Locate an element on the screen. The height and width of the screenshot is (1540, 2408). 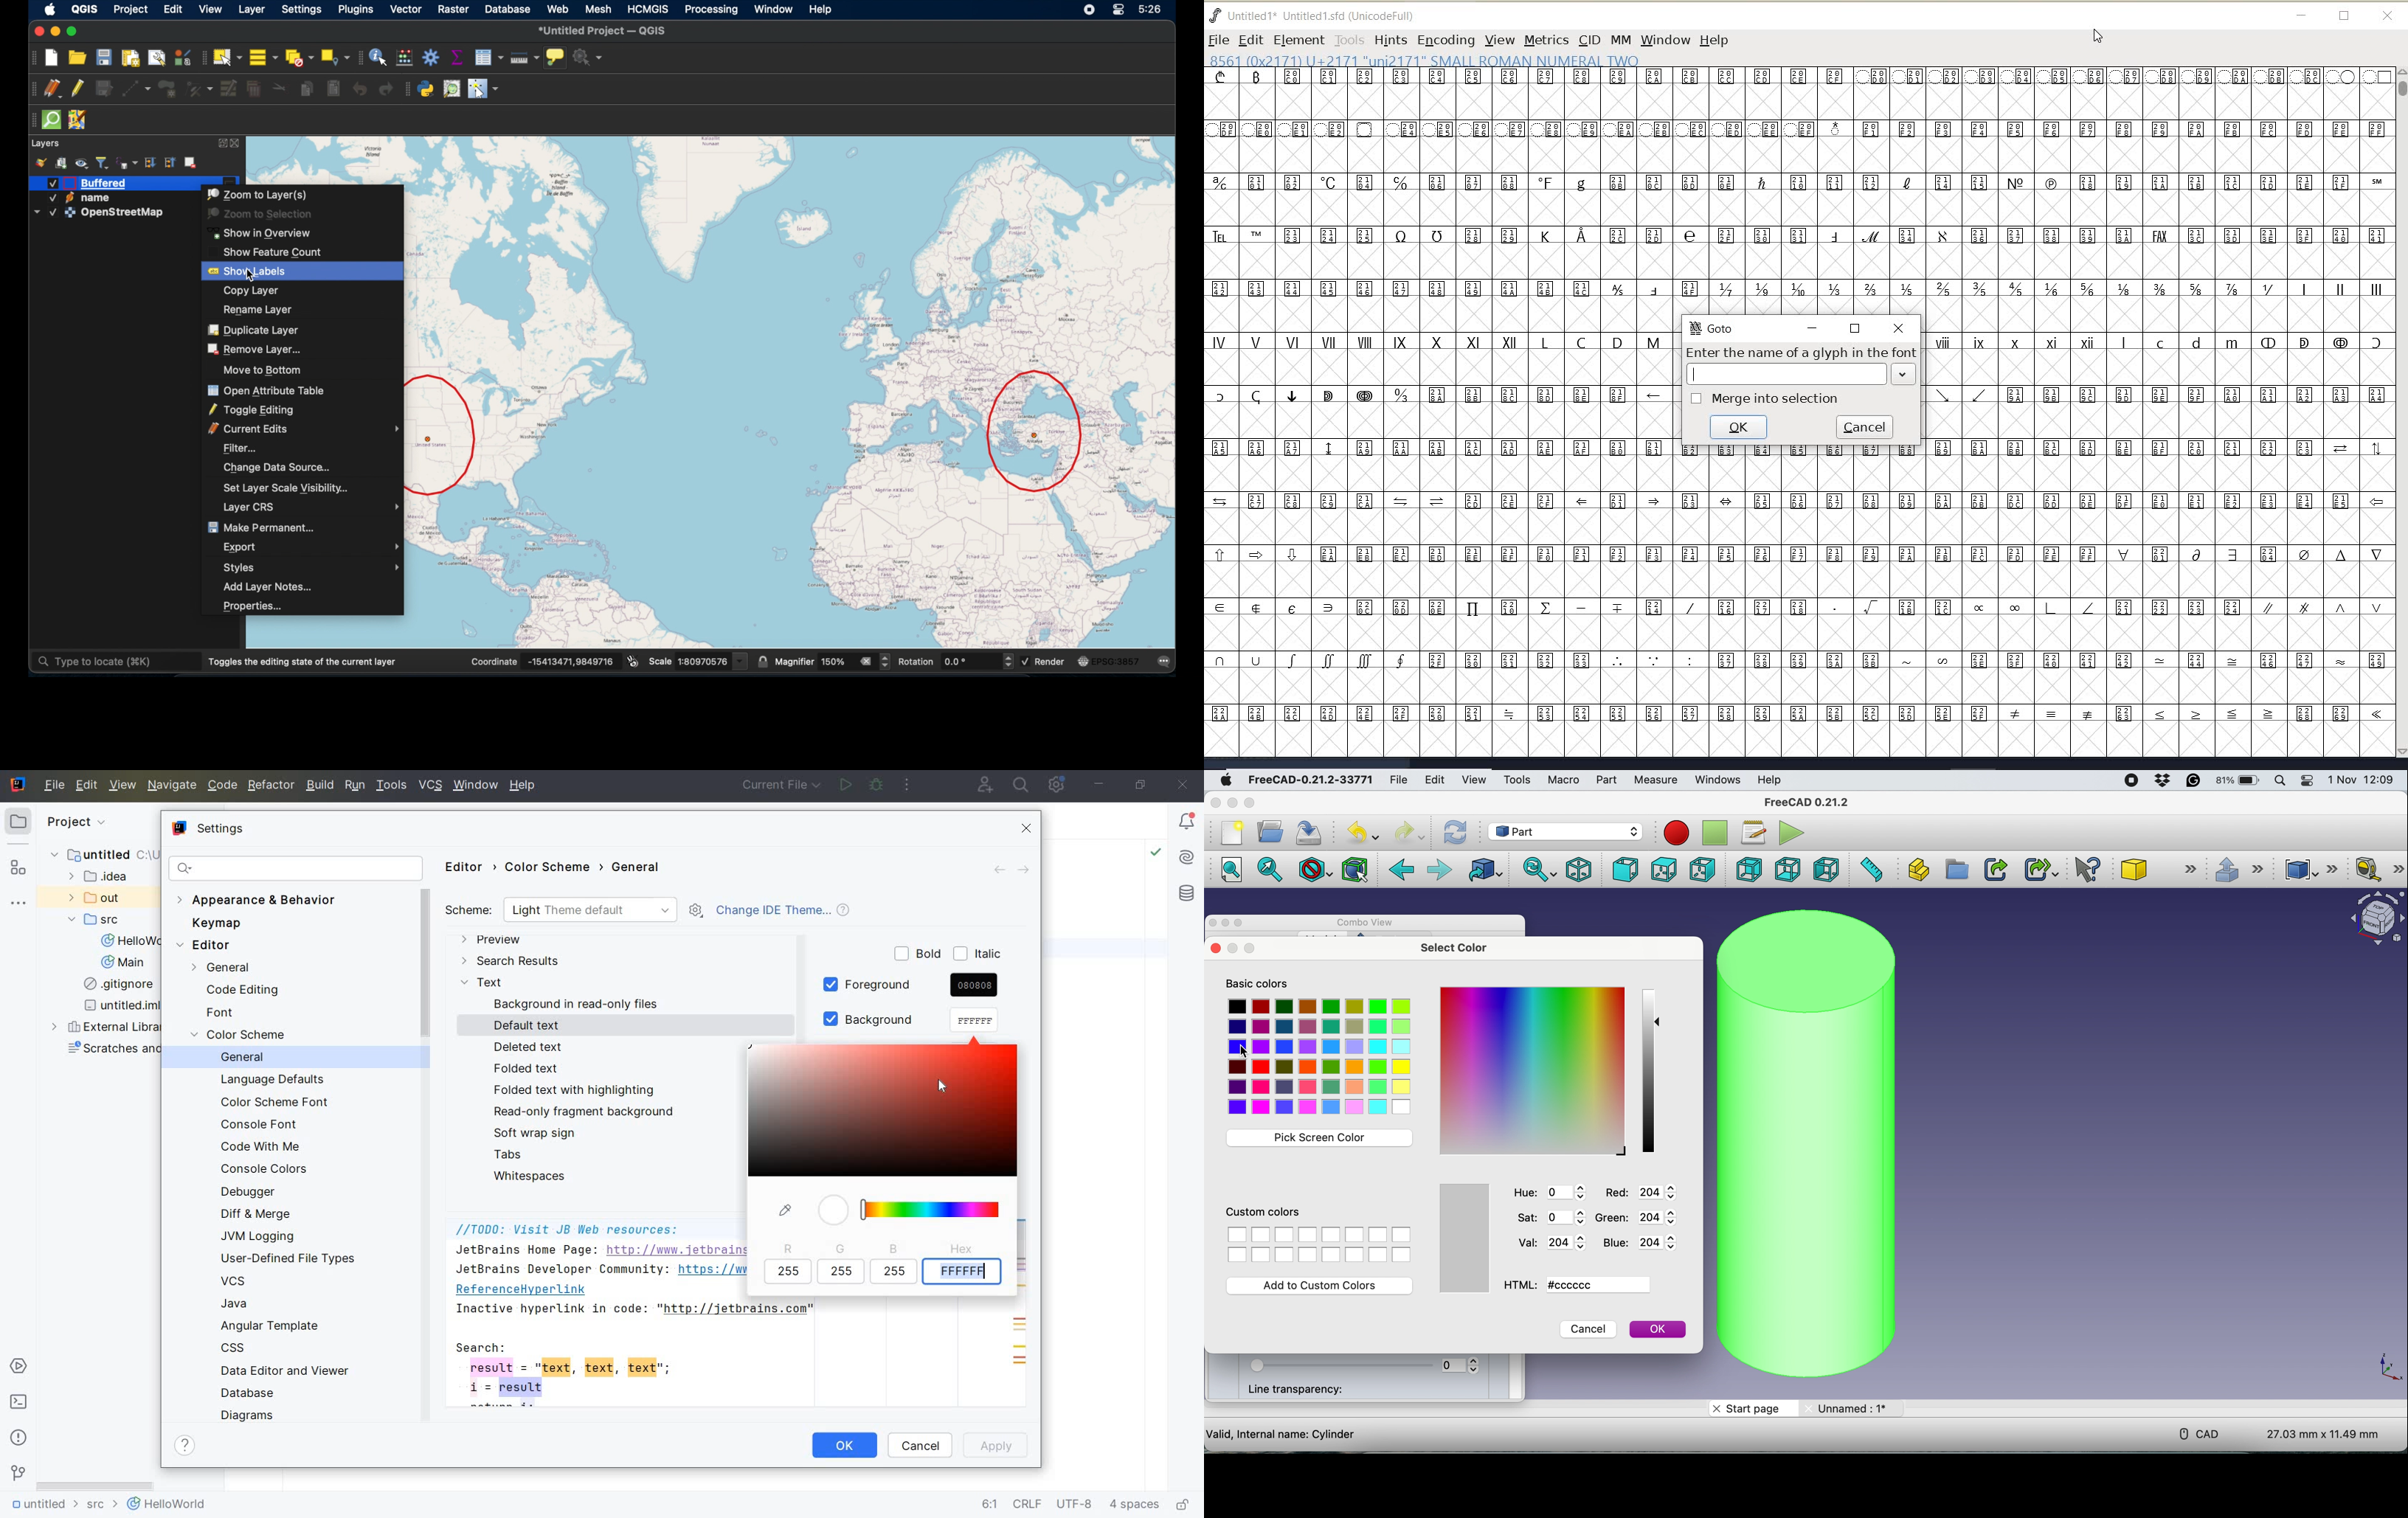
left is located at coordinates (1826, 870).